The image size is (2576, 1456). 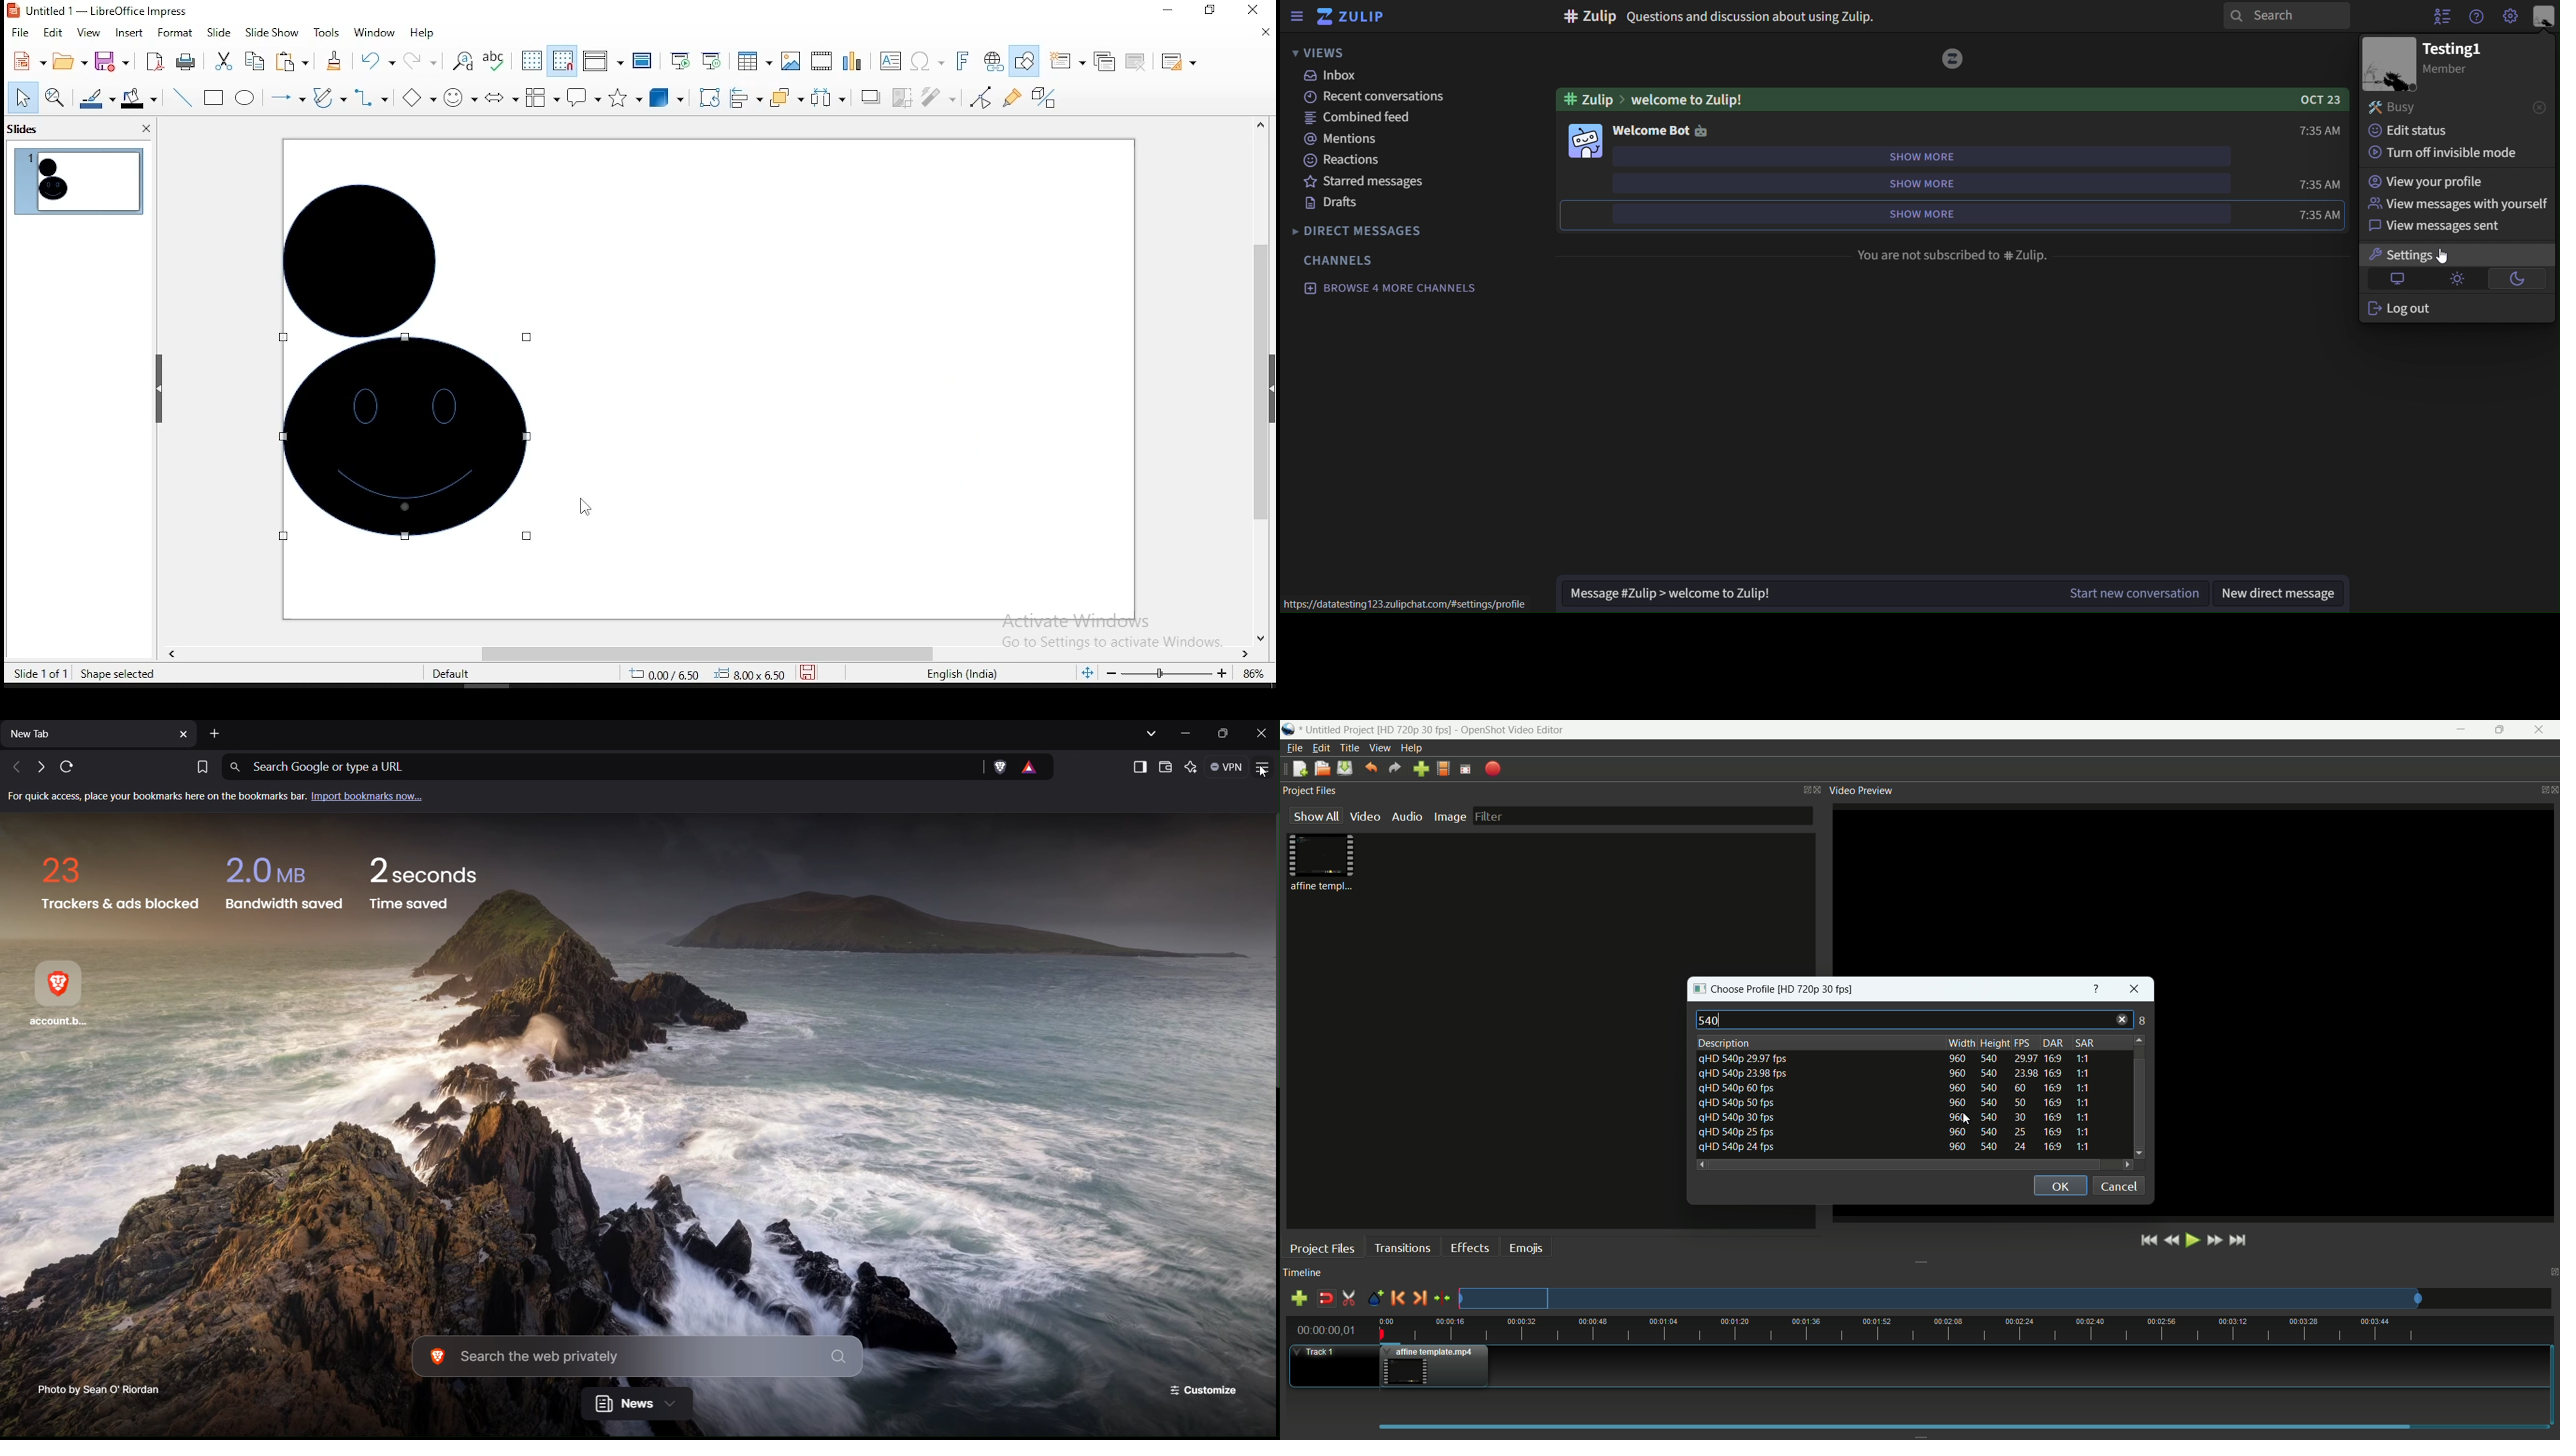 I want to click on Shadow, so click(x=869, y=97).